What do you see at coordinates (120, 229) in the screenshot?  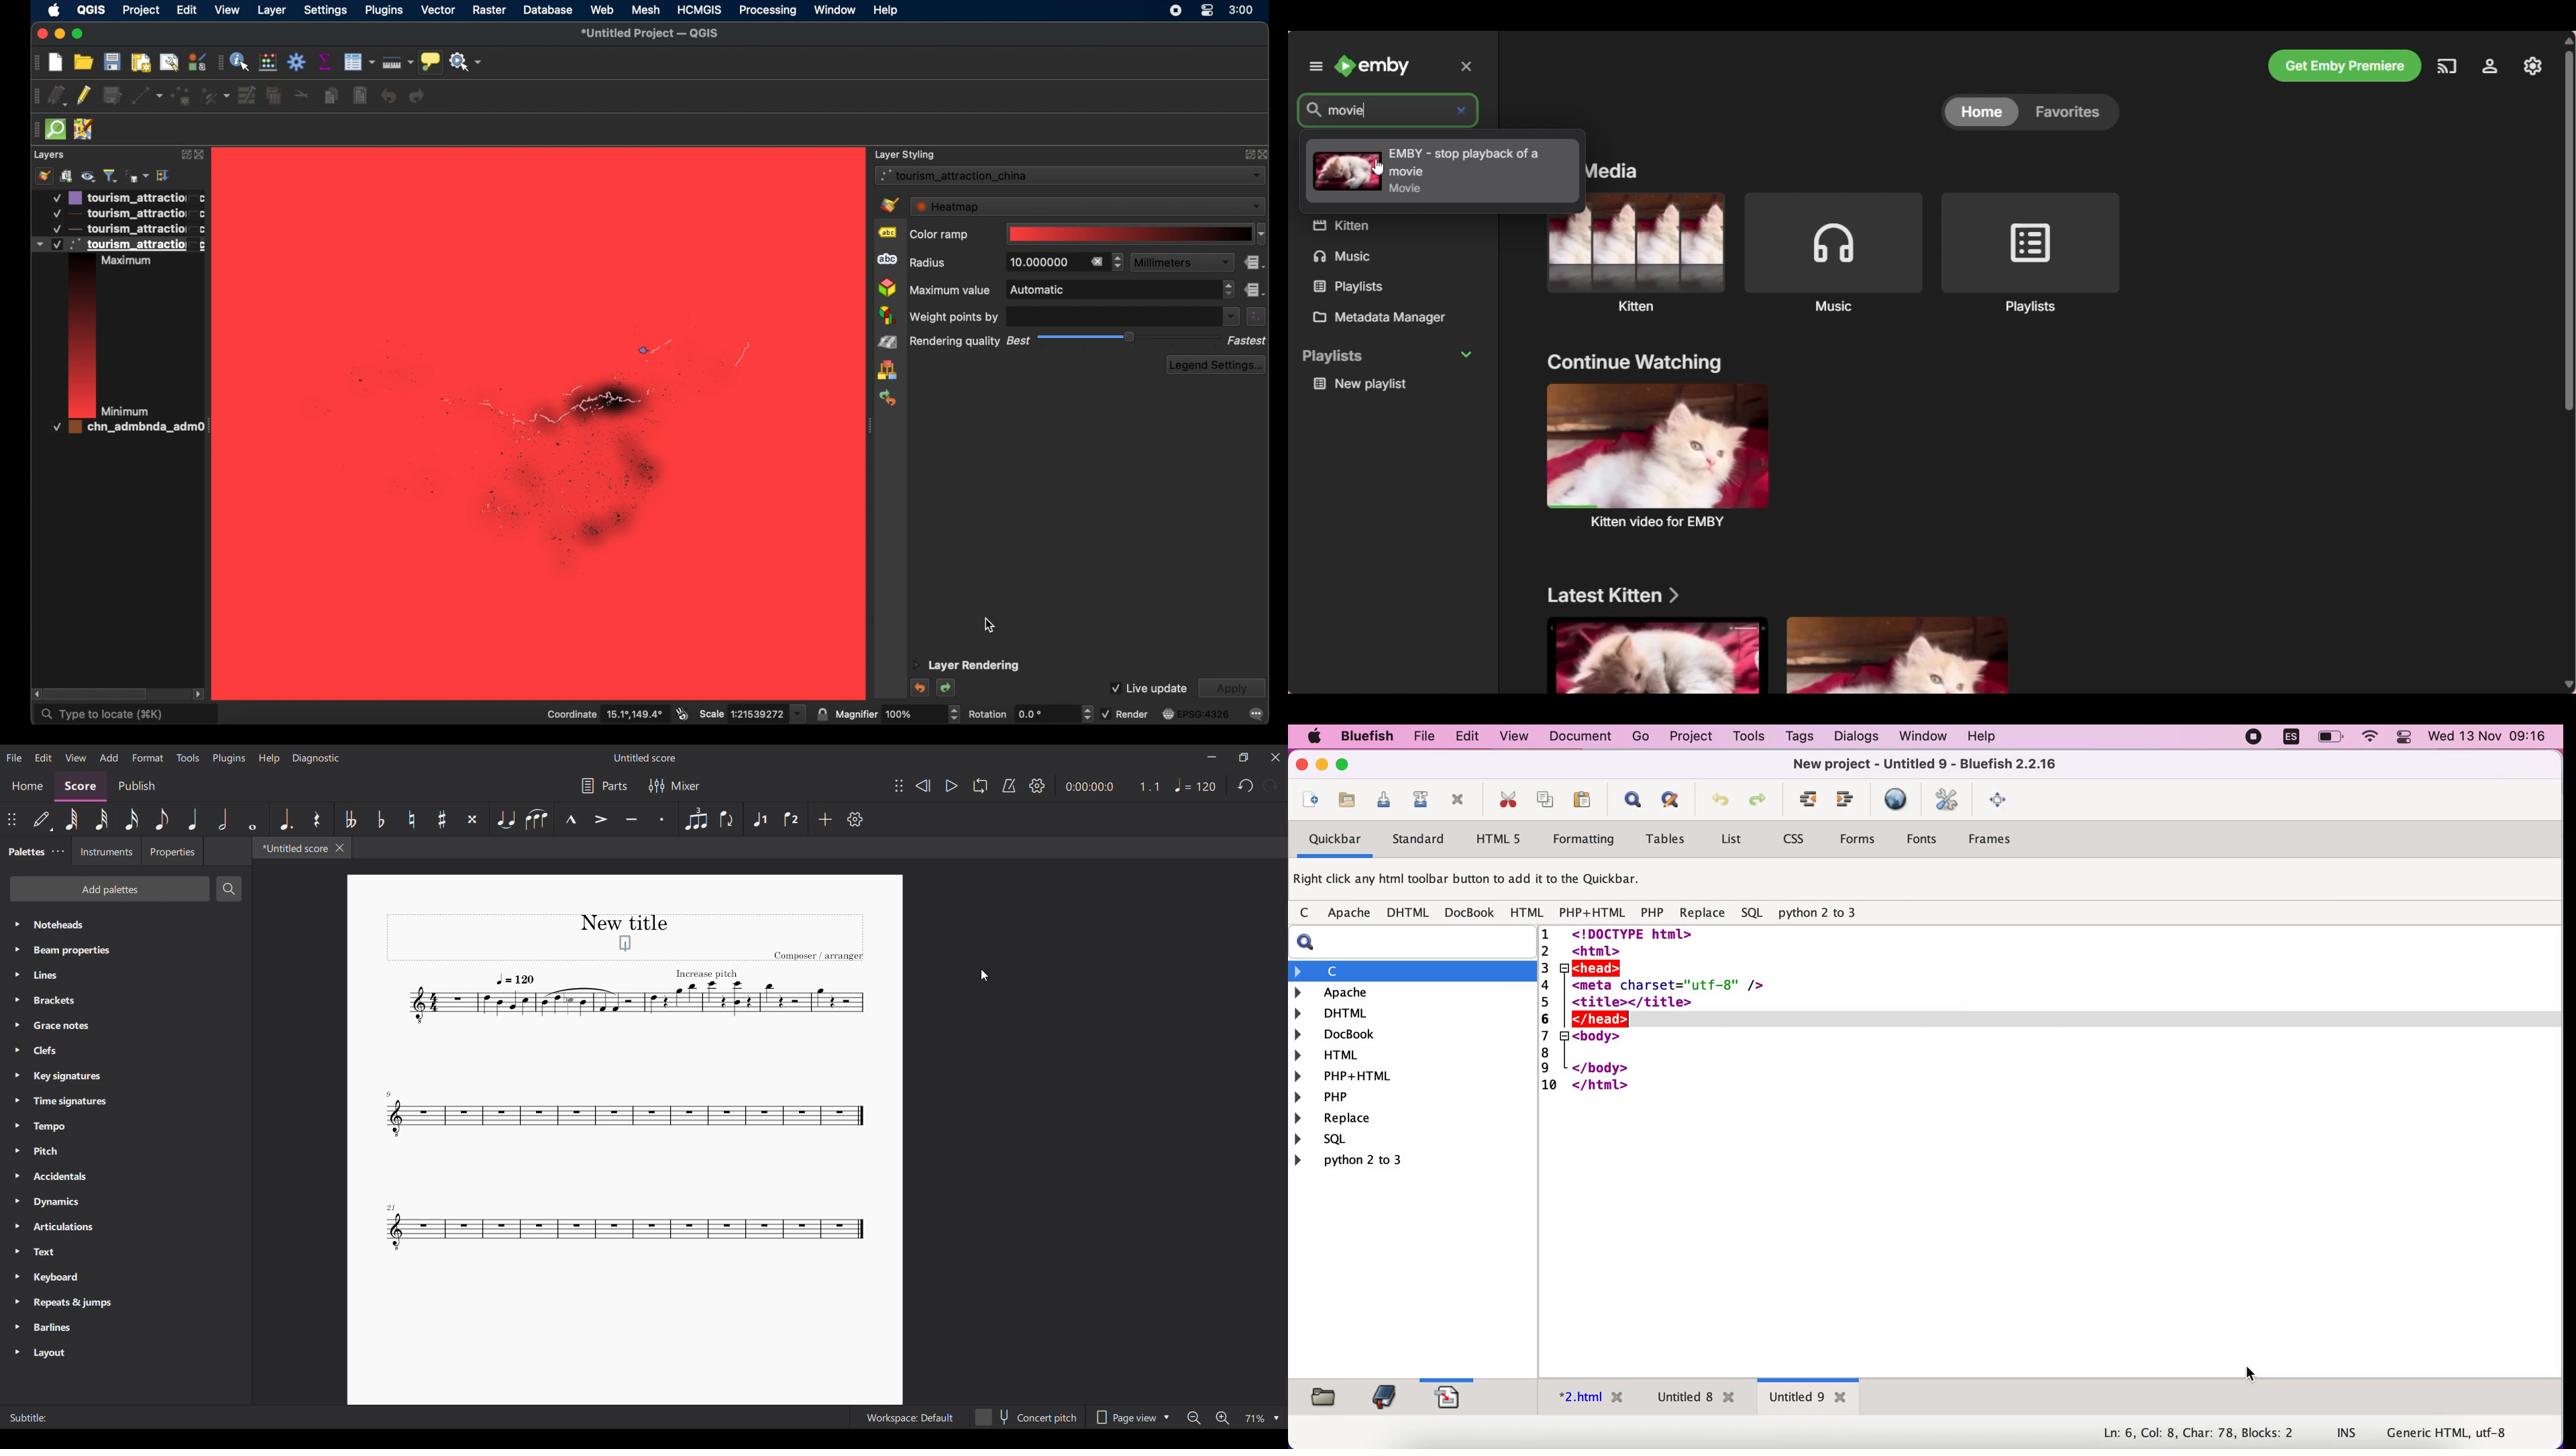 I see `layer 3` at bounding box center [120, 229].